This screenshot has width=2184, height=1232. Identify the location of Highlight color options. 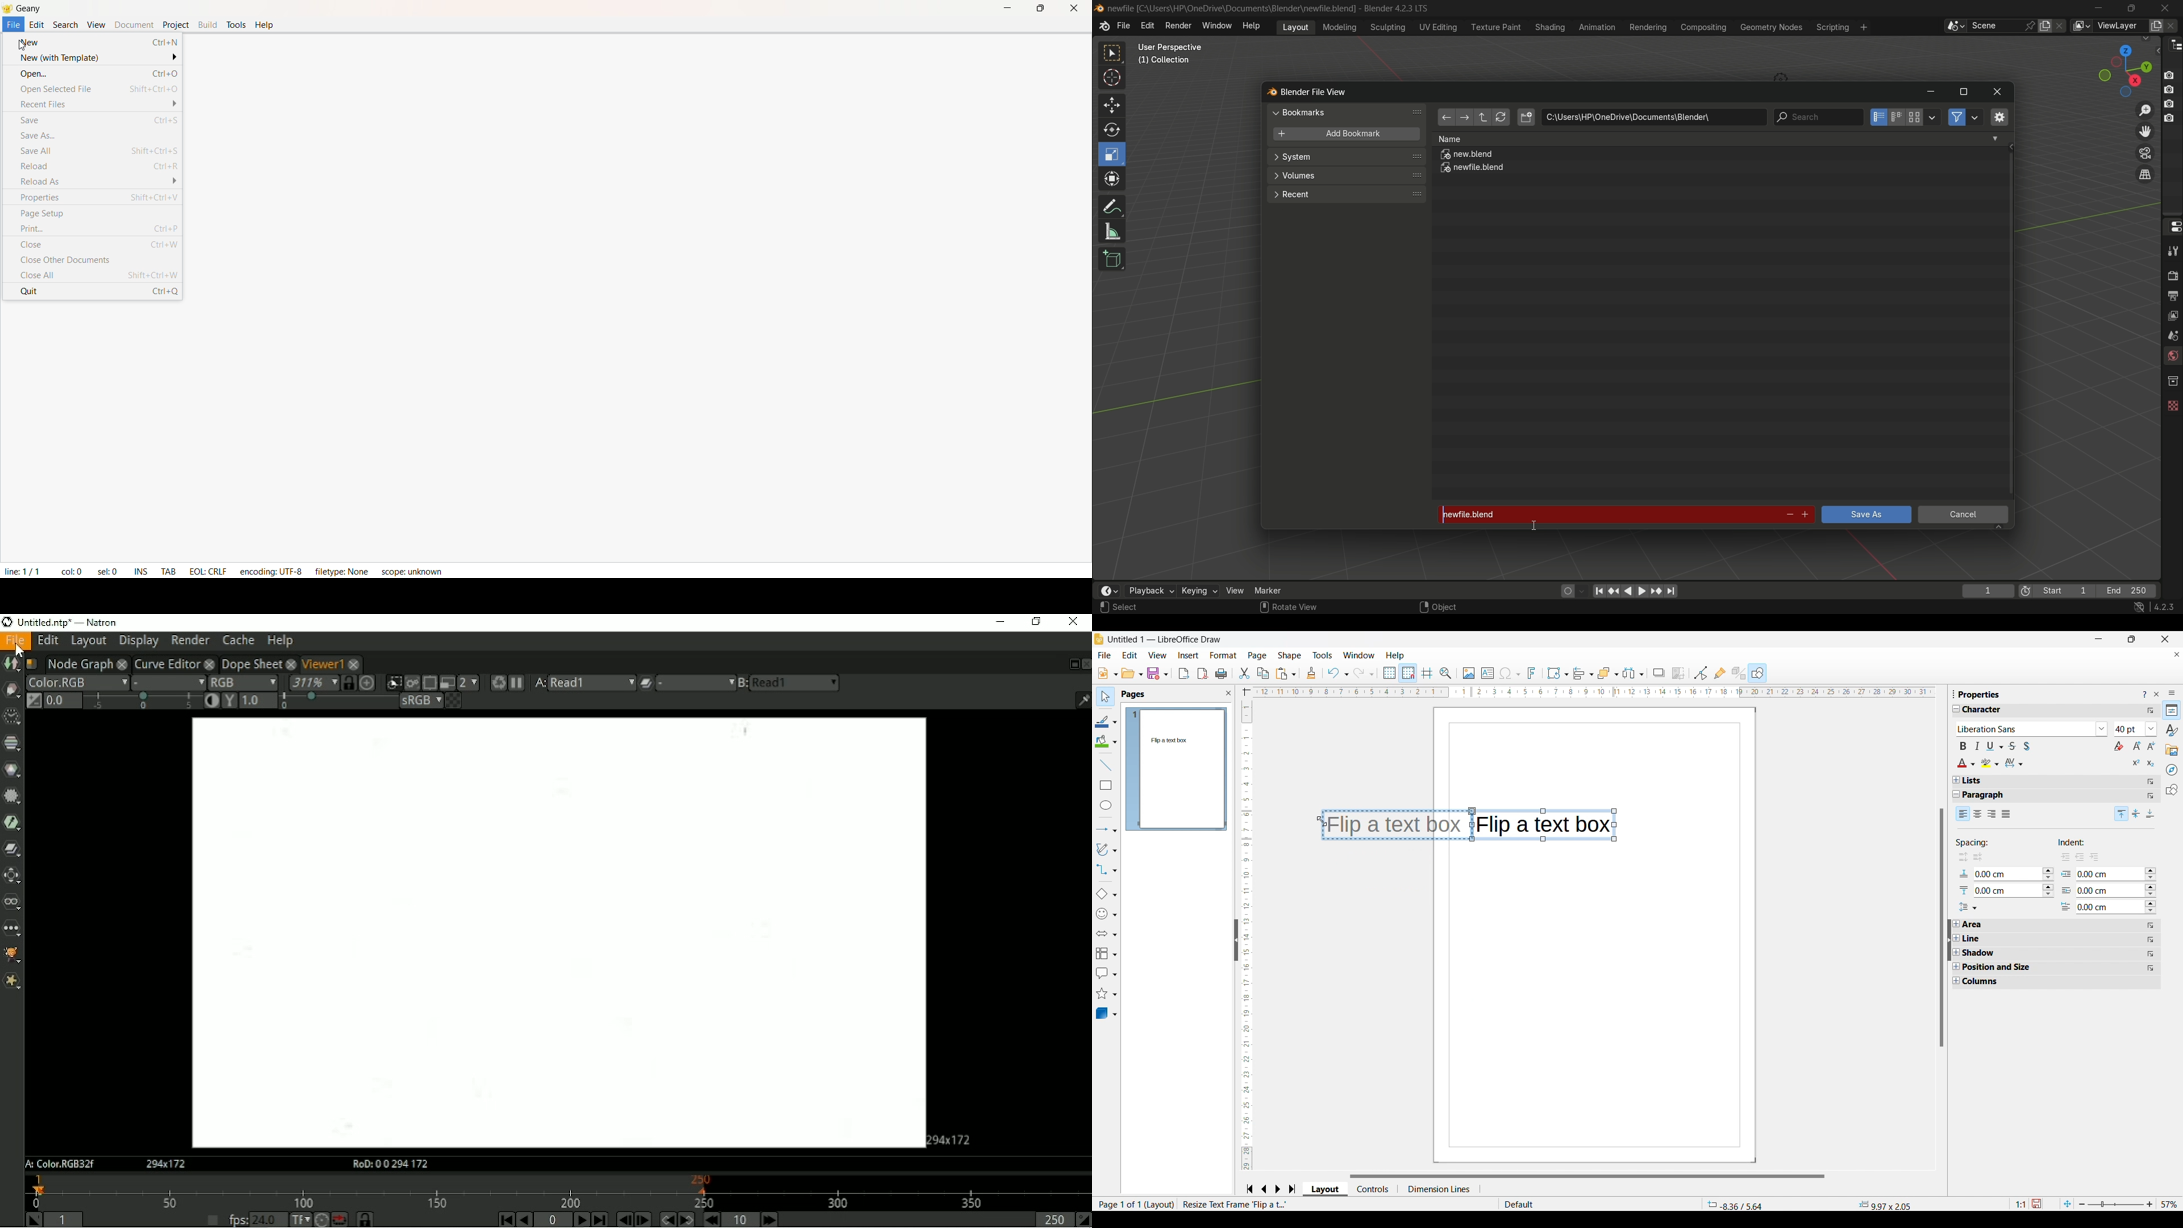
(1991, 763).